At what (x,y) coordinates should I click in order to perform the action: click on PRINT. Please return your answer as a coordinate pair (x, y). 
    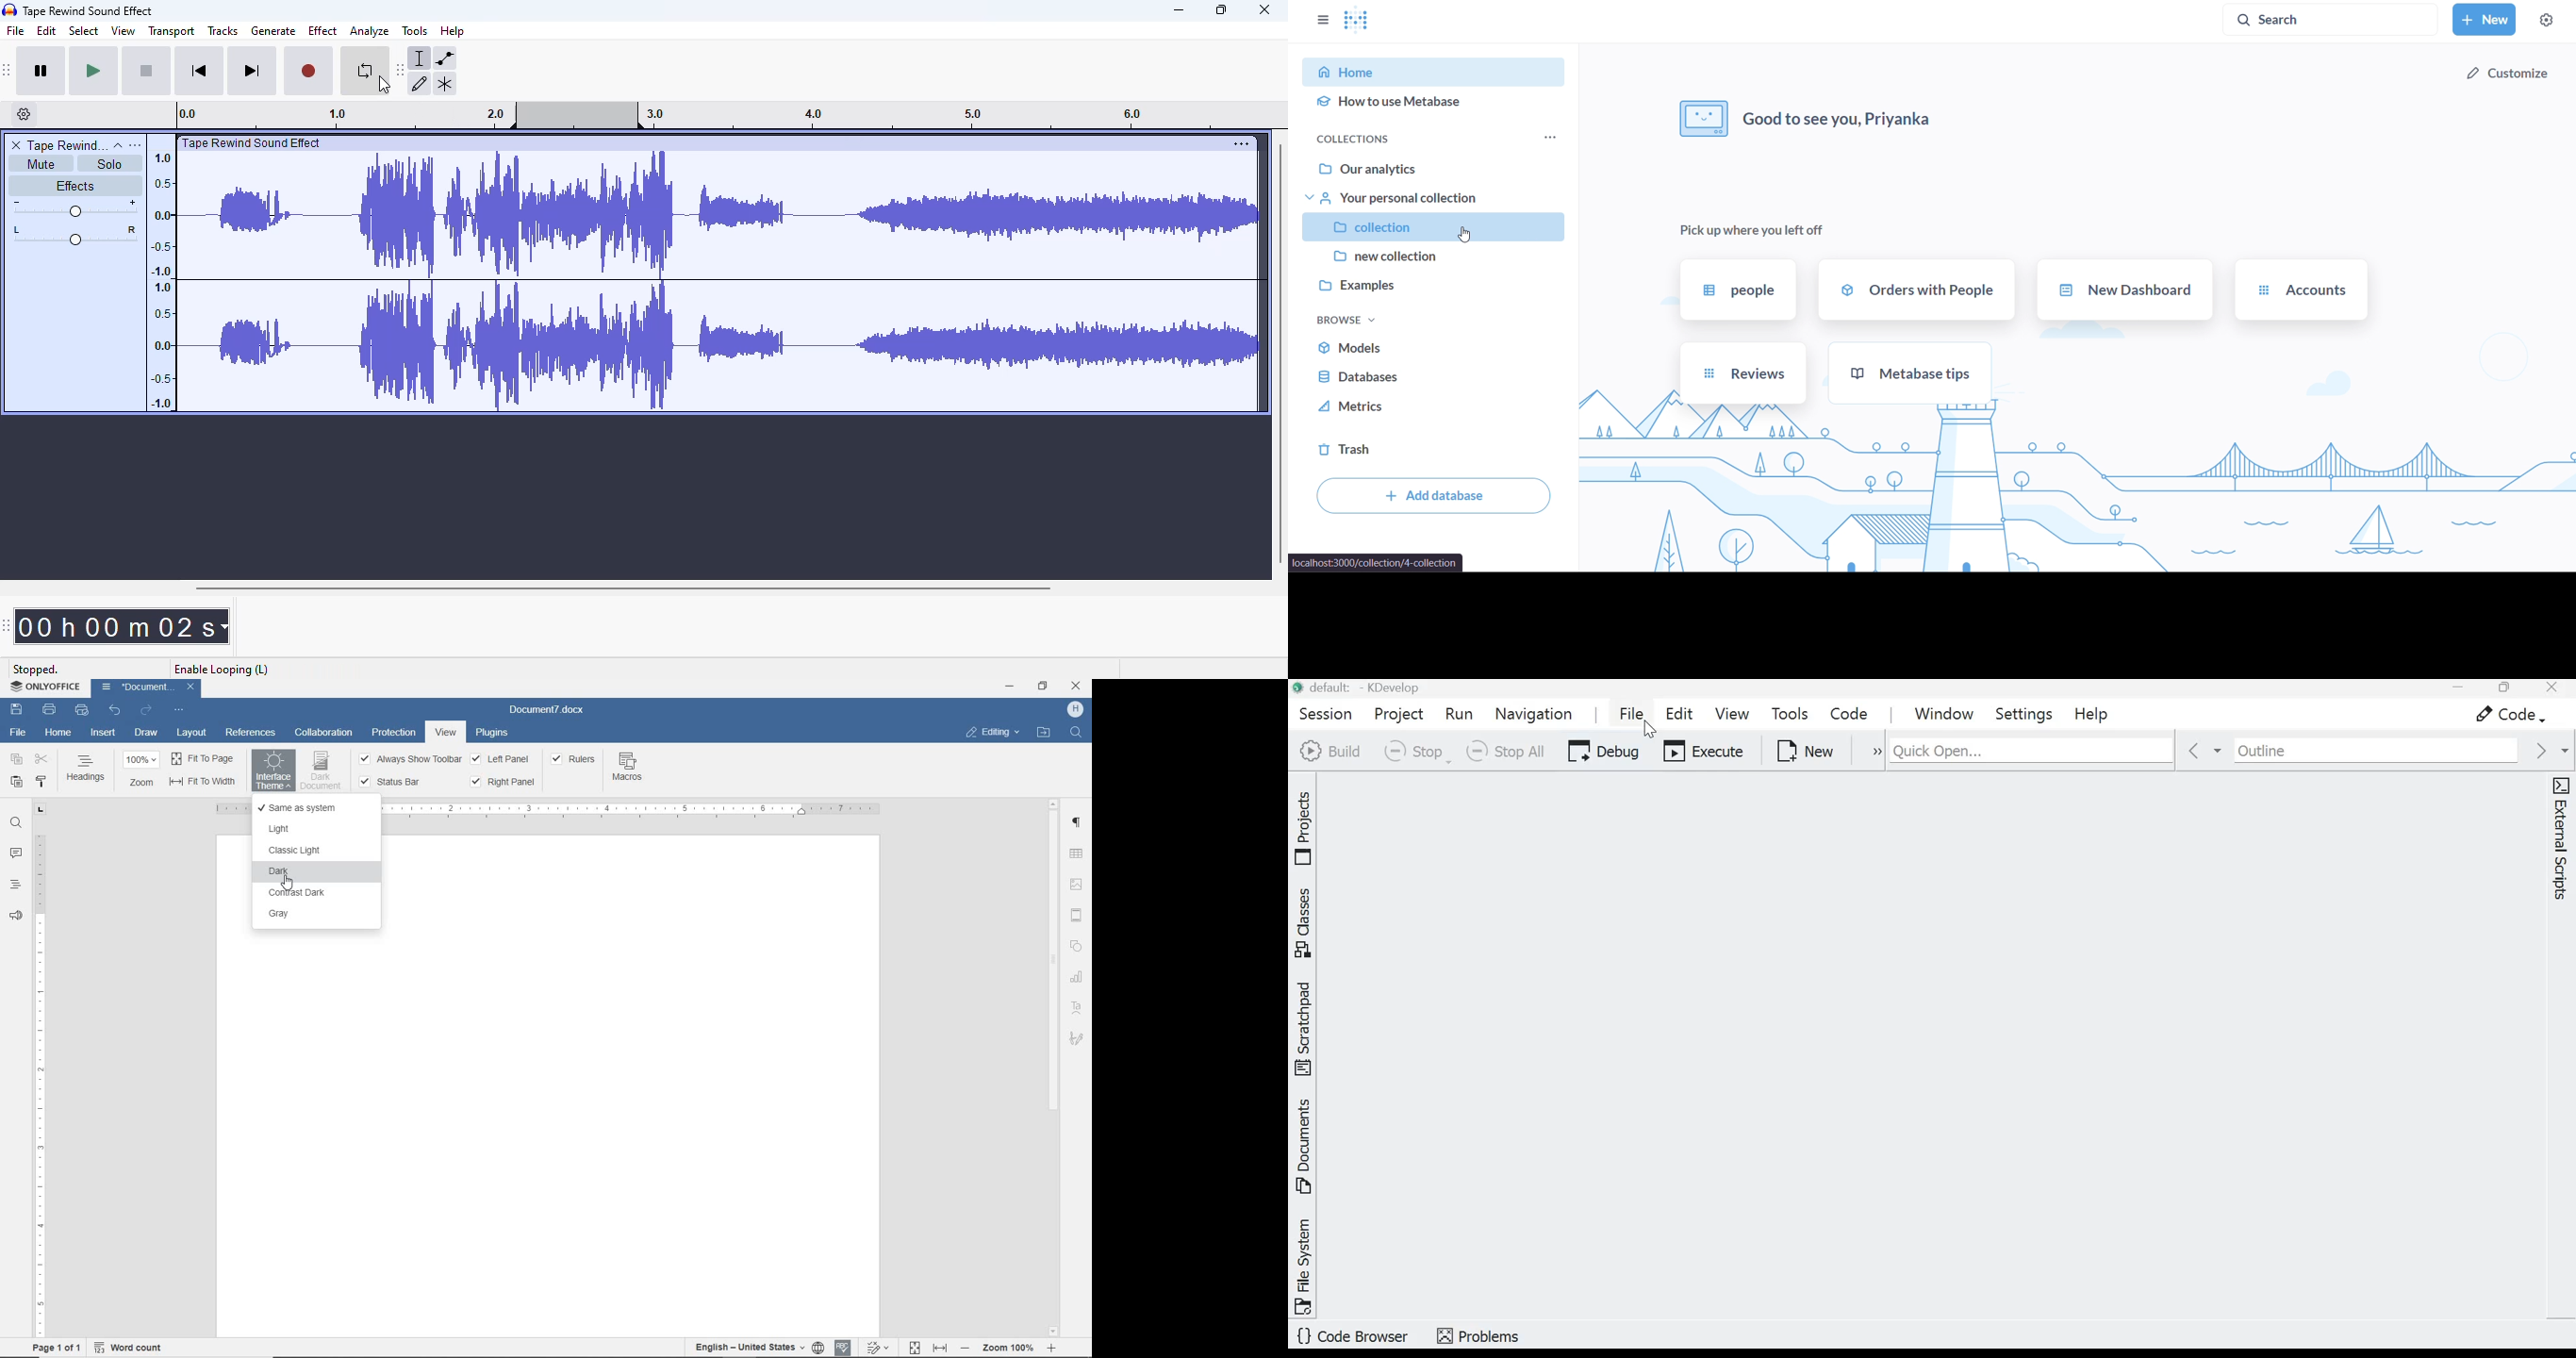
    Looking at the image, I should click on (49, 708).